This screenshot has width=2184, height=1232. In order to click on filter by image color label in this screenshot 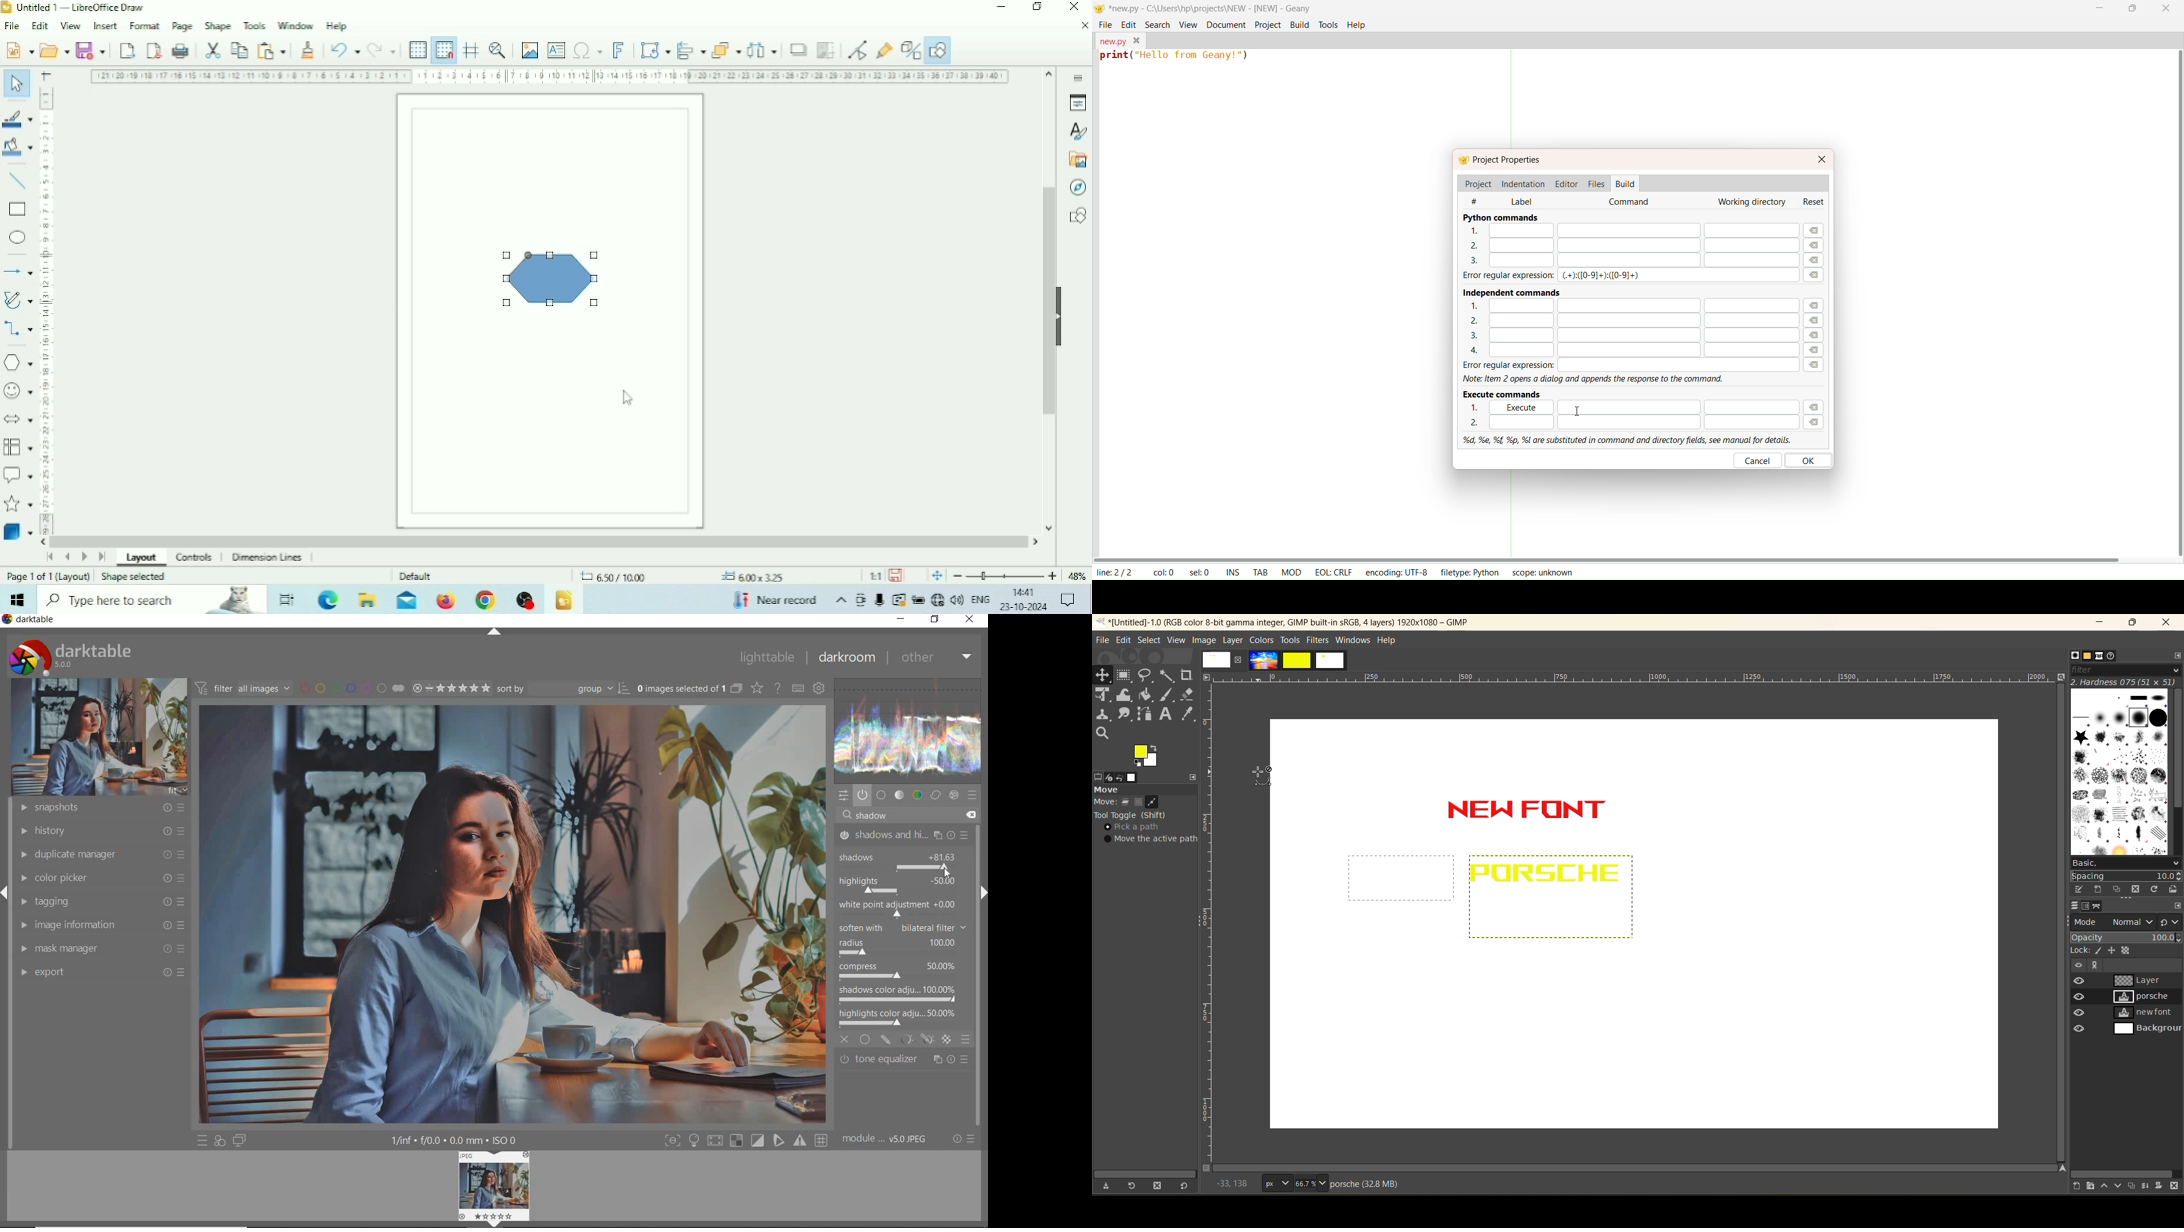, I will do `click(351, 687)`.